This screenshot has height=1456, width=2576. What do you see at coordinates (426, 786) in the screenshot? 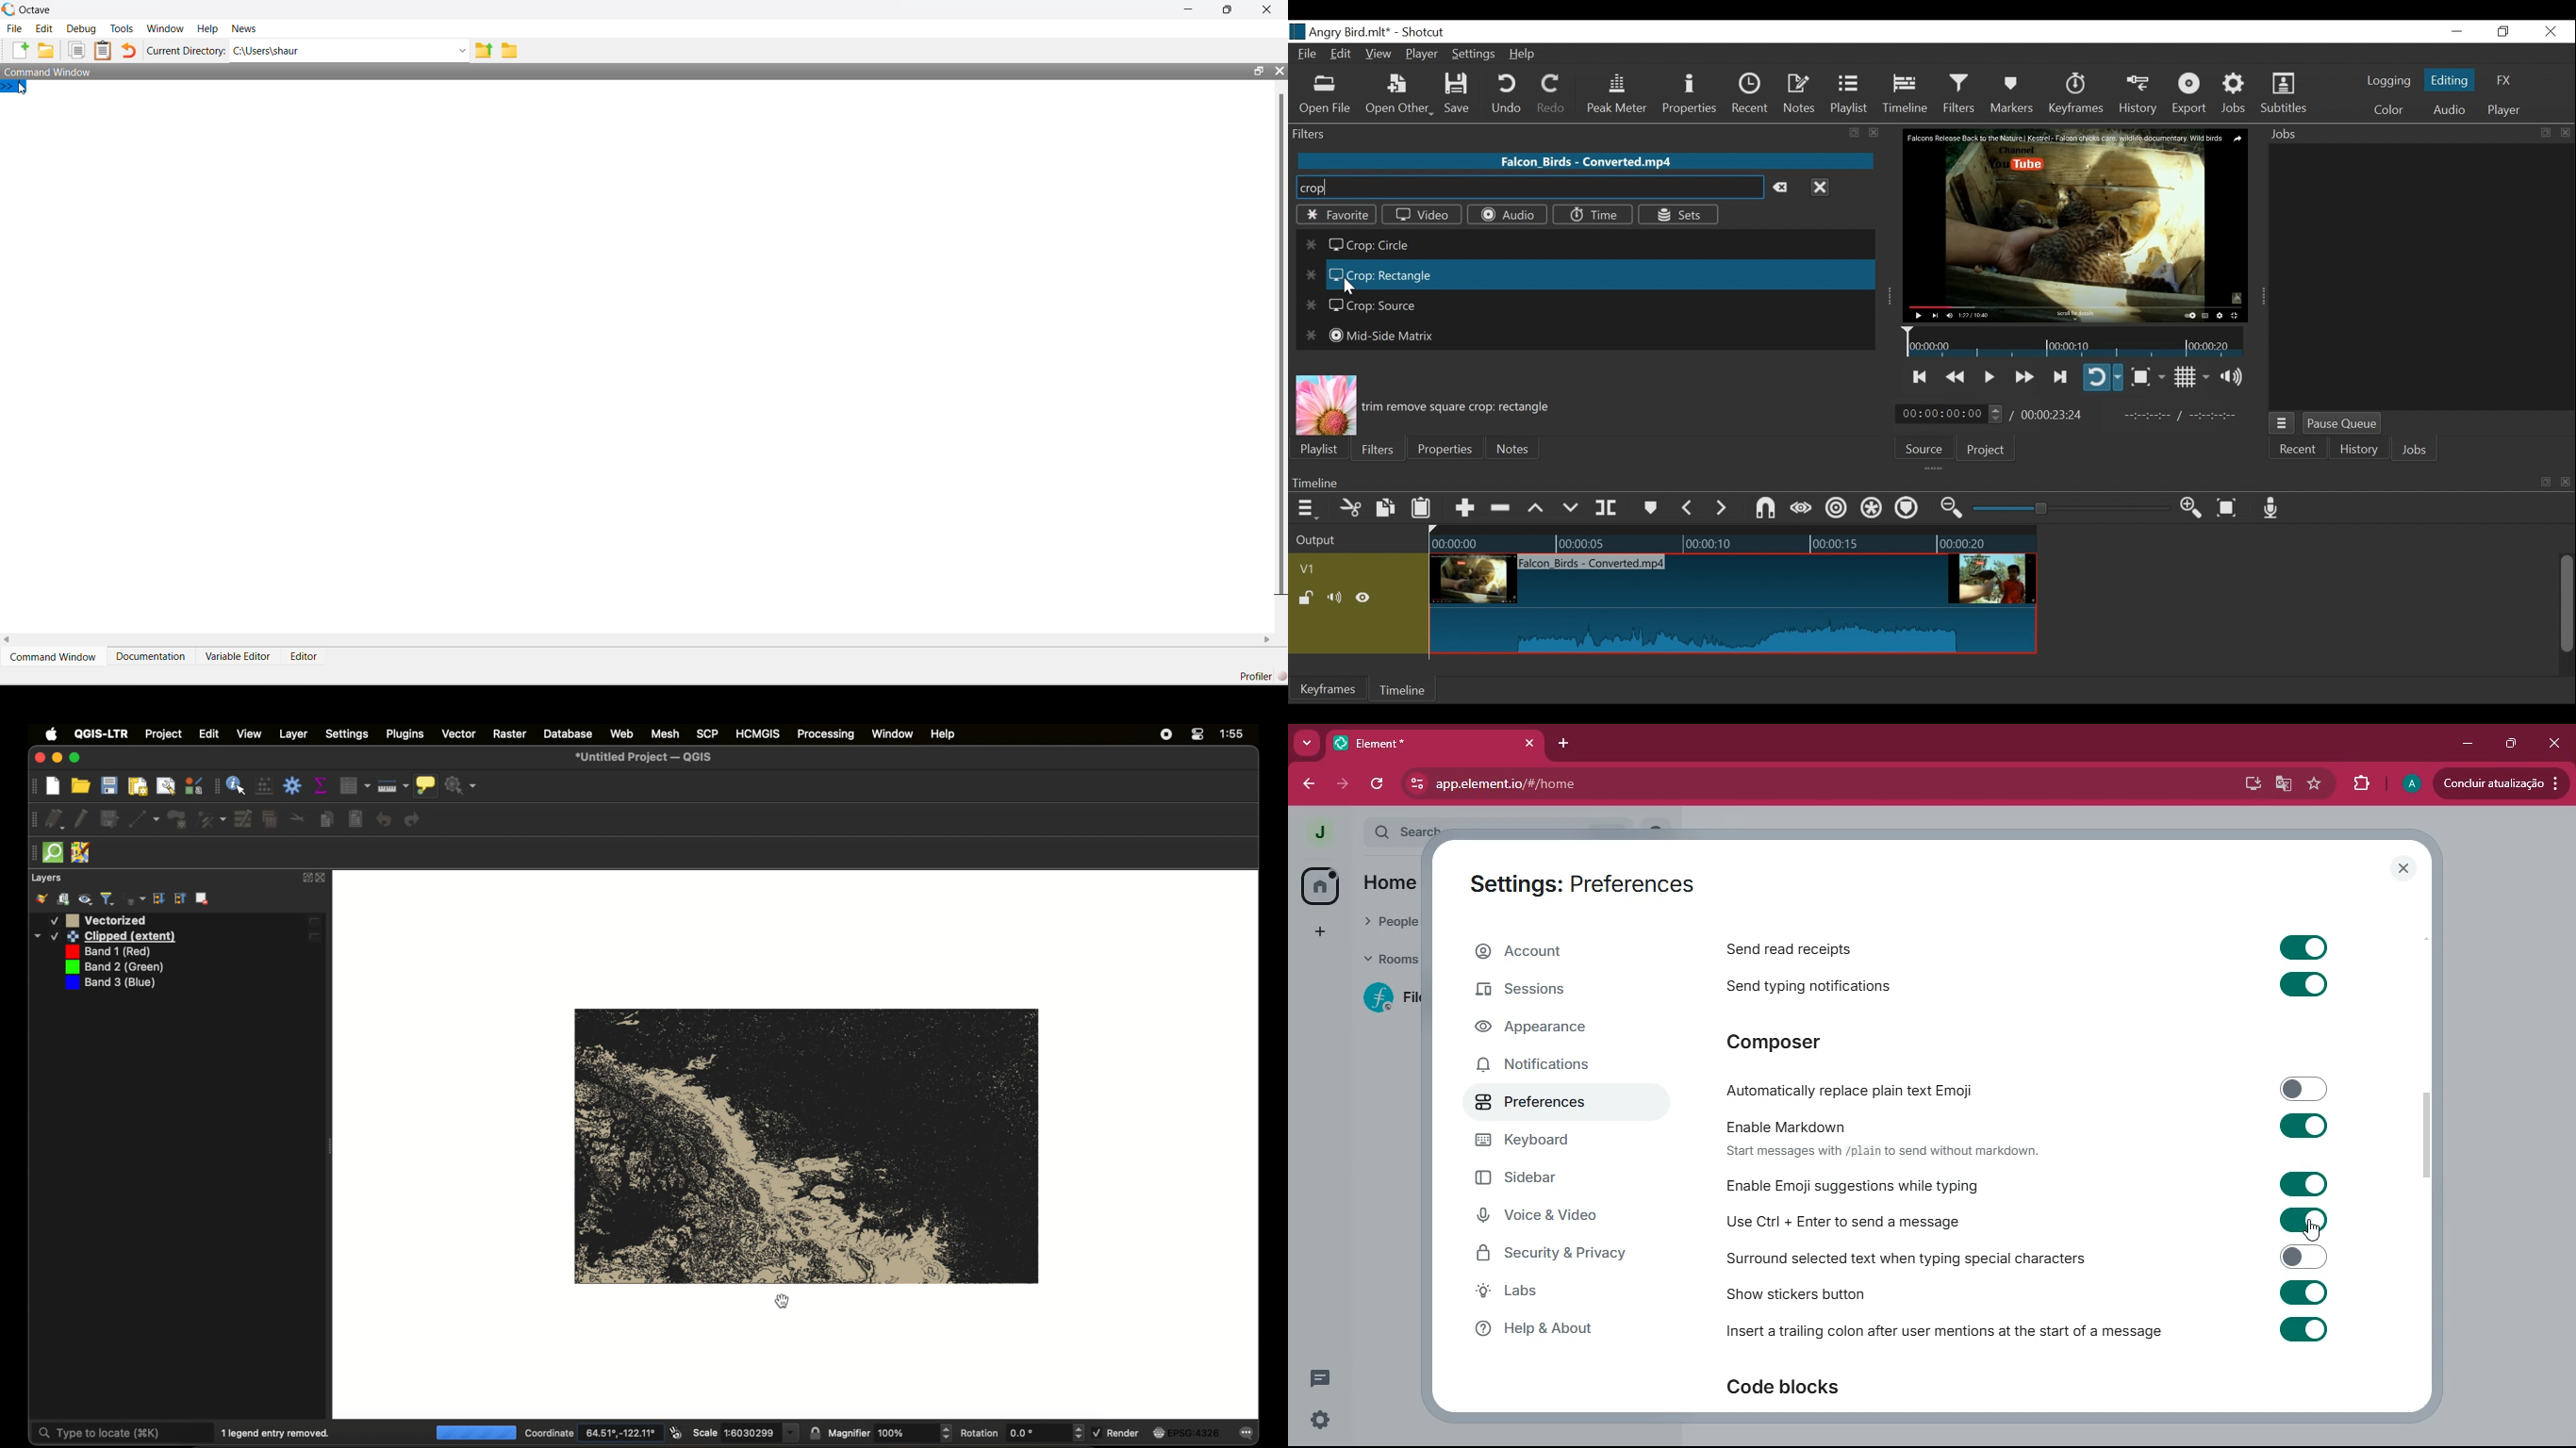
I see `show map tips` at bounding box center [426, 786].